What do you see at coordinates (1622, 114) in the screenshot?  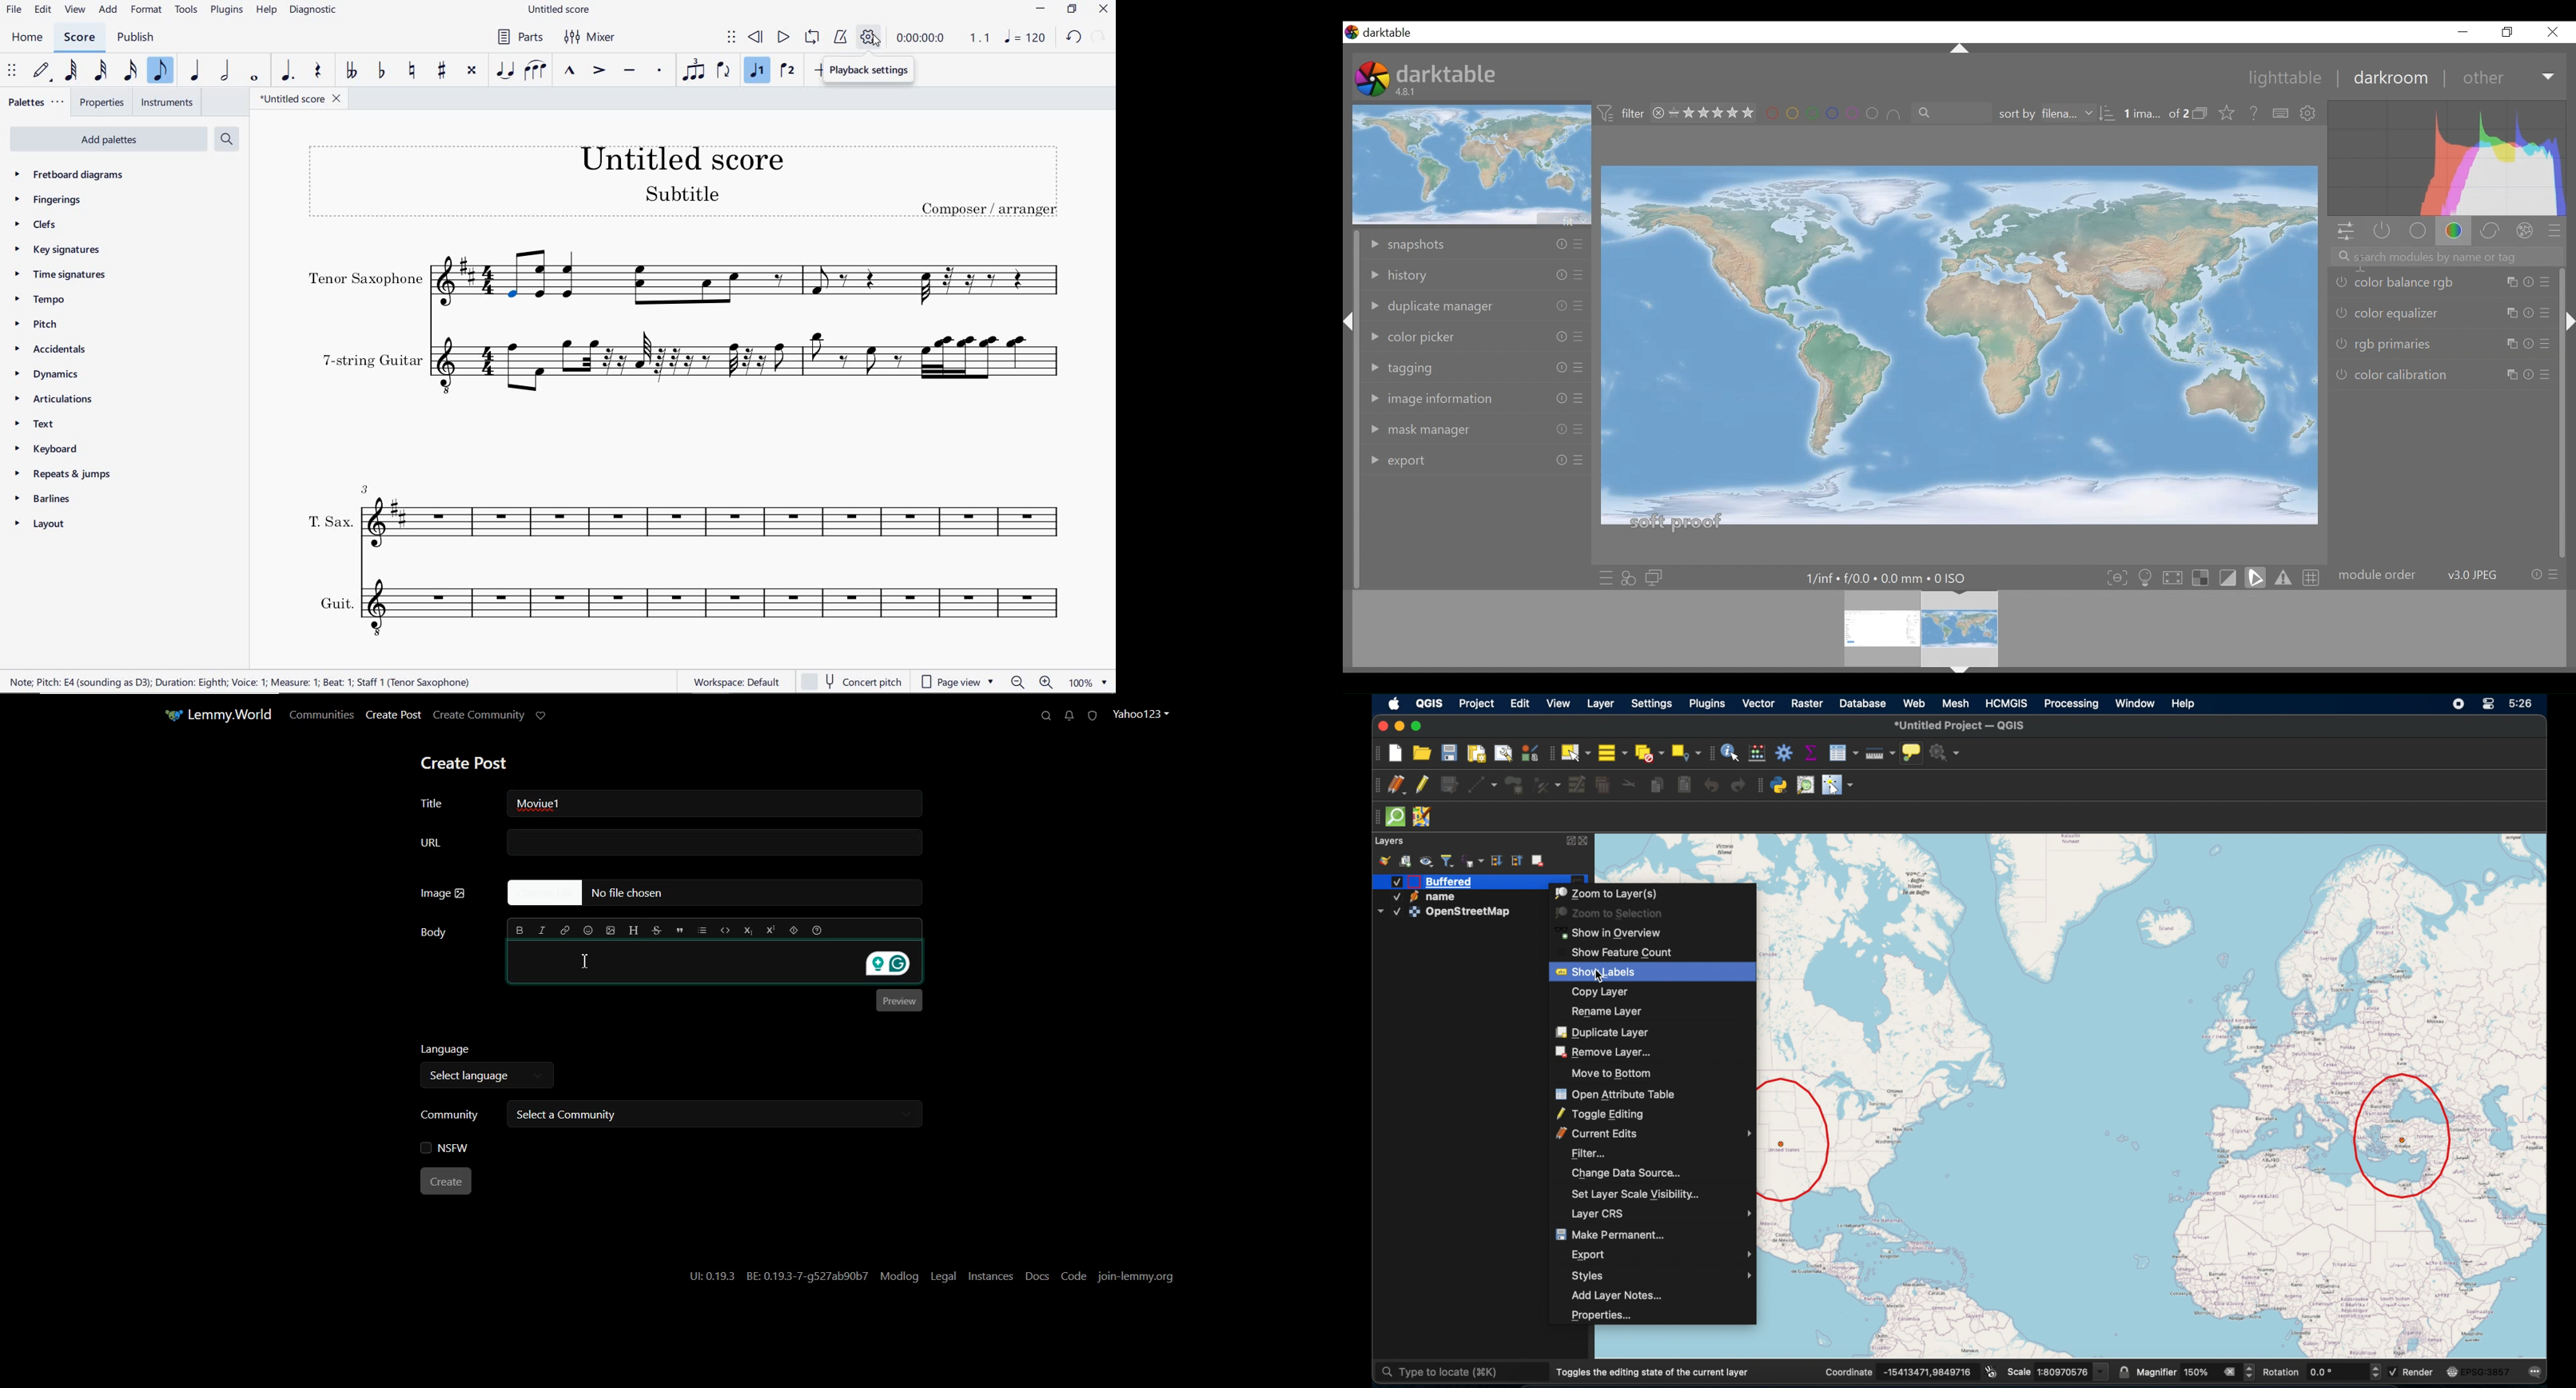 I see `filter` at bounding box center [1622, 114].